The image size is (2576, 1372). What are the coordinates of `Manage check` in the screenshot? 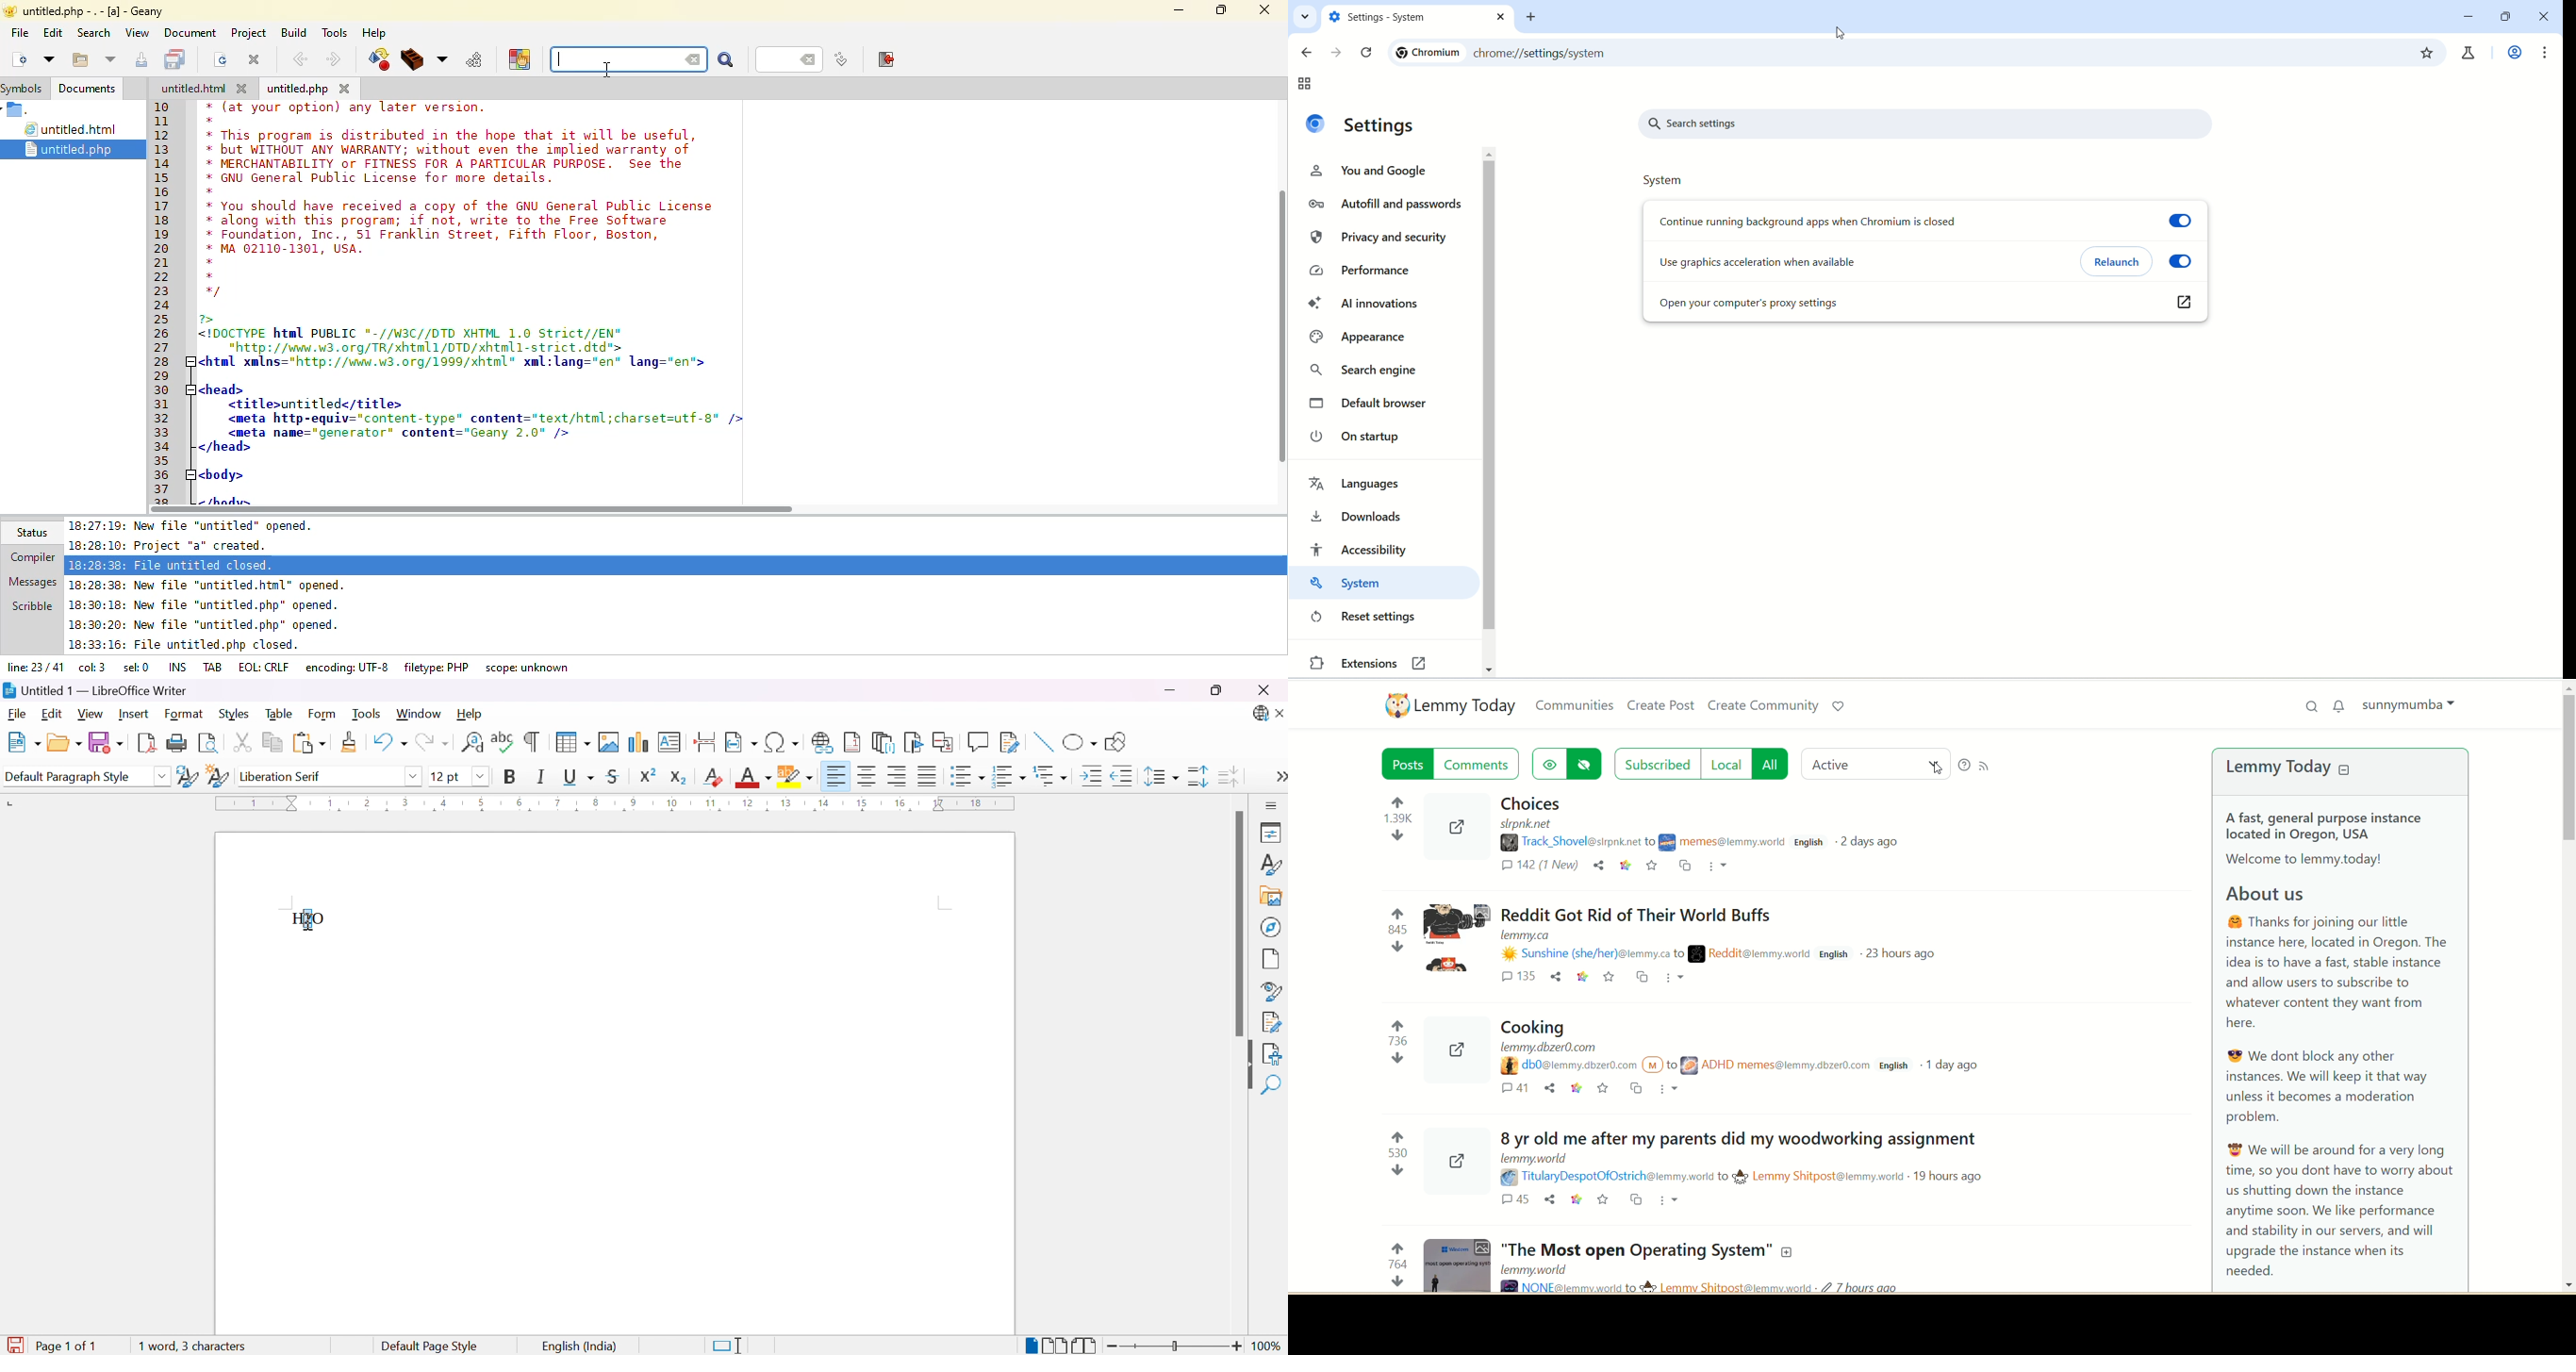 It's located at (1272, 1021).